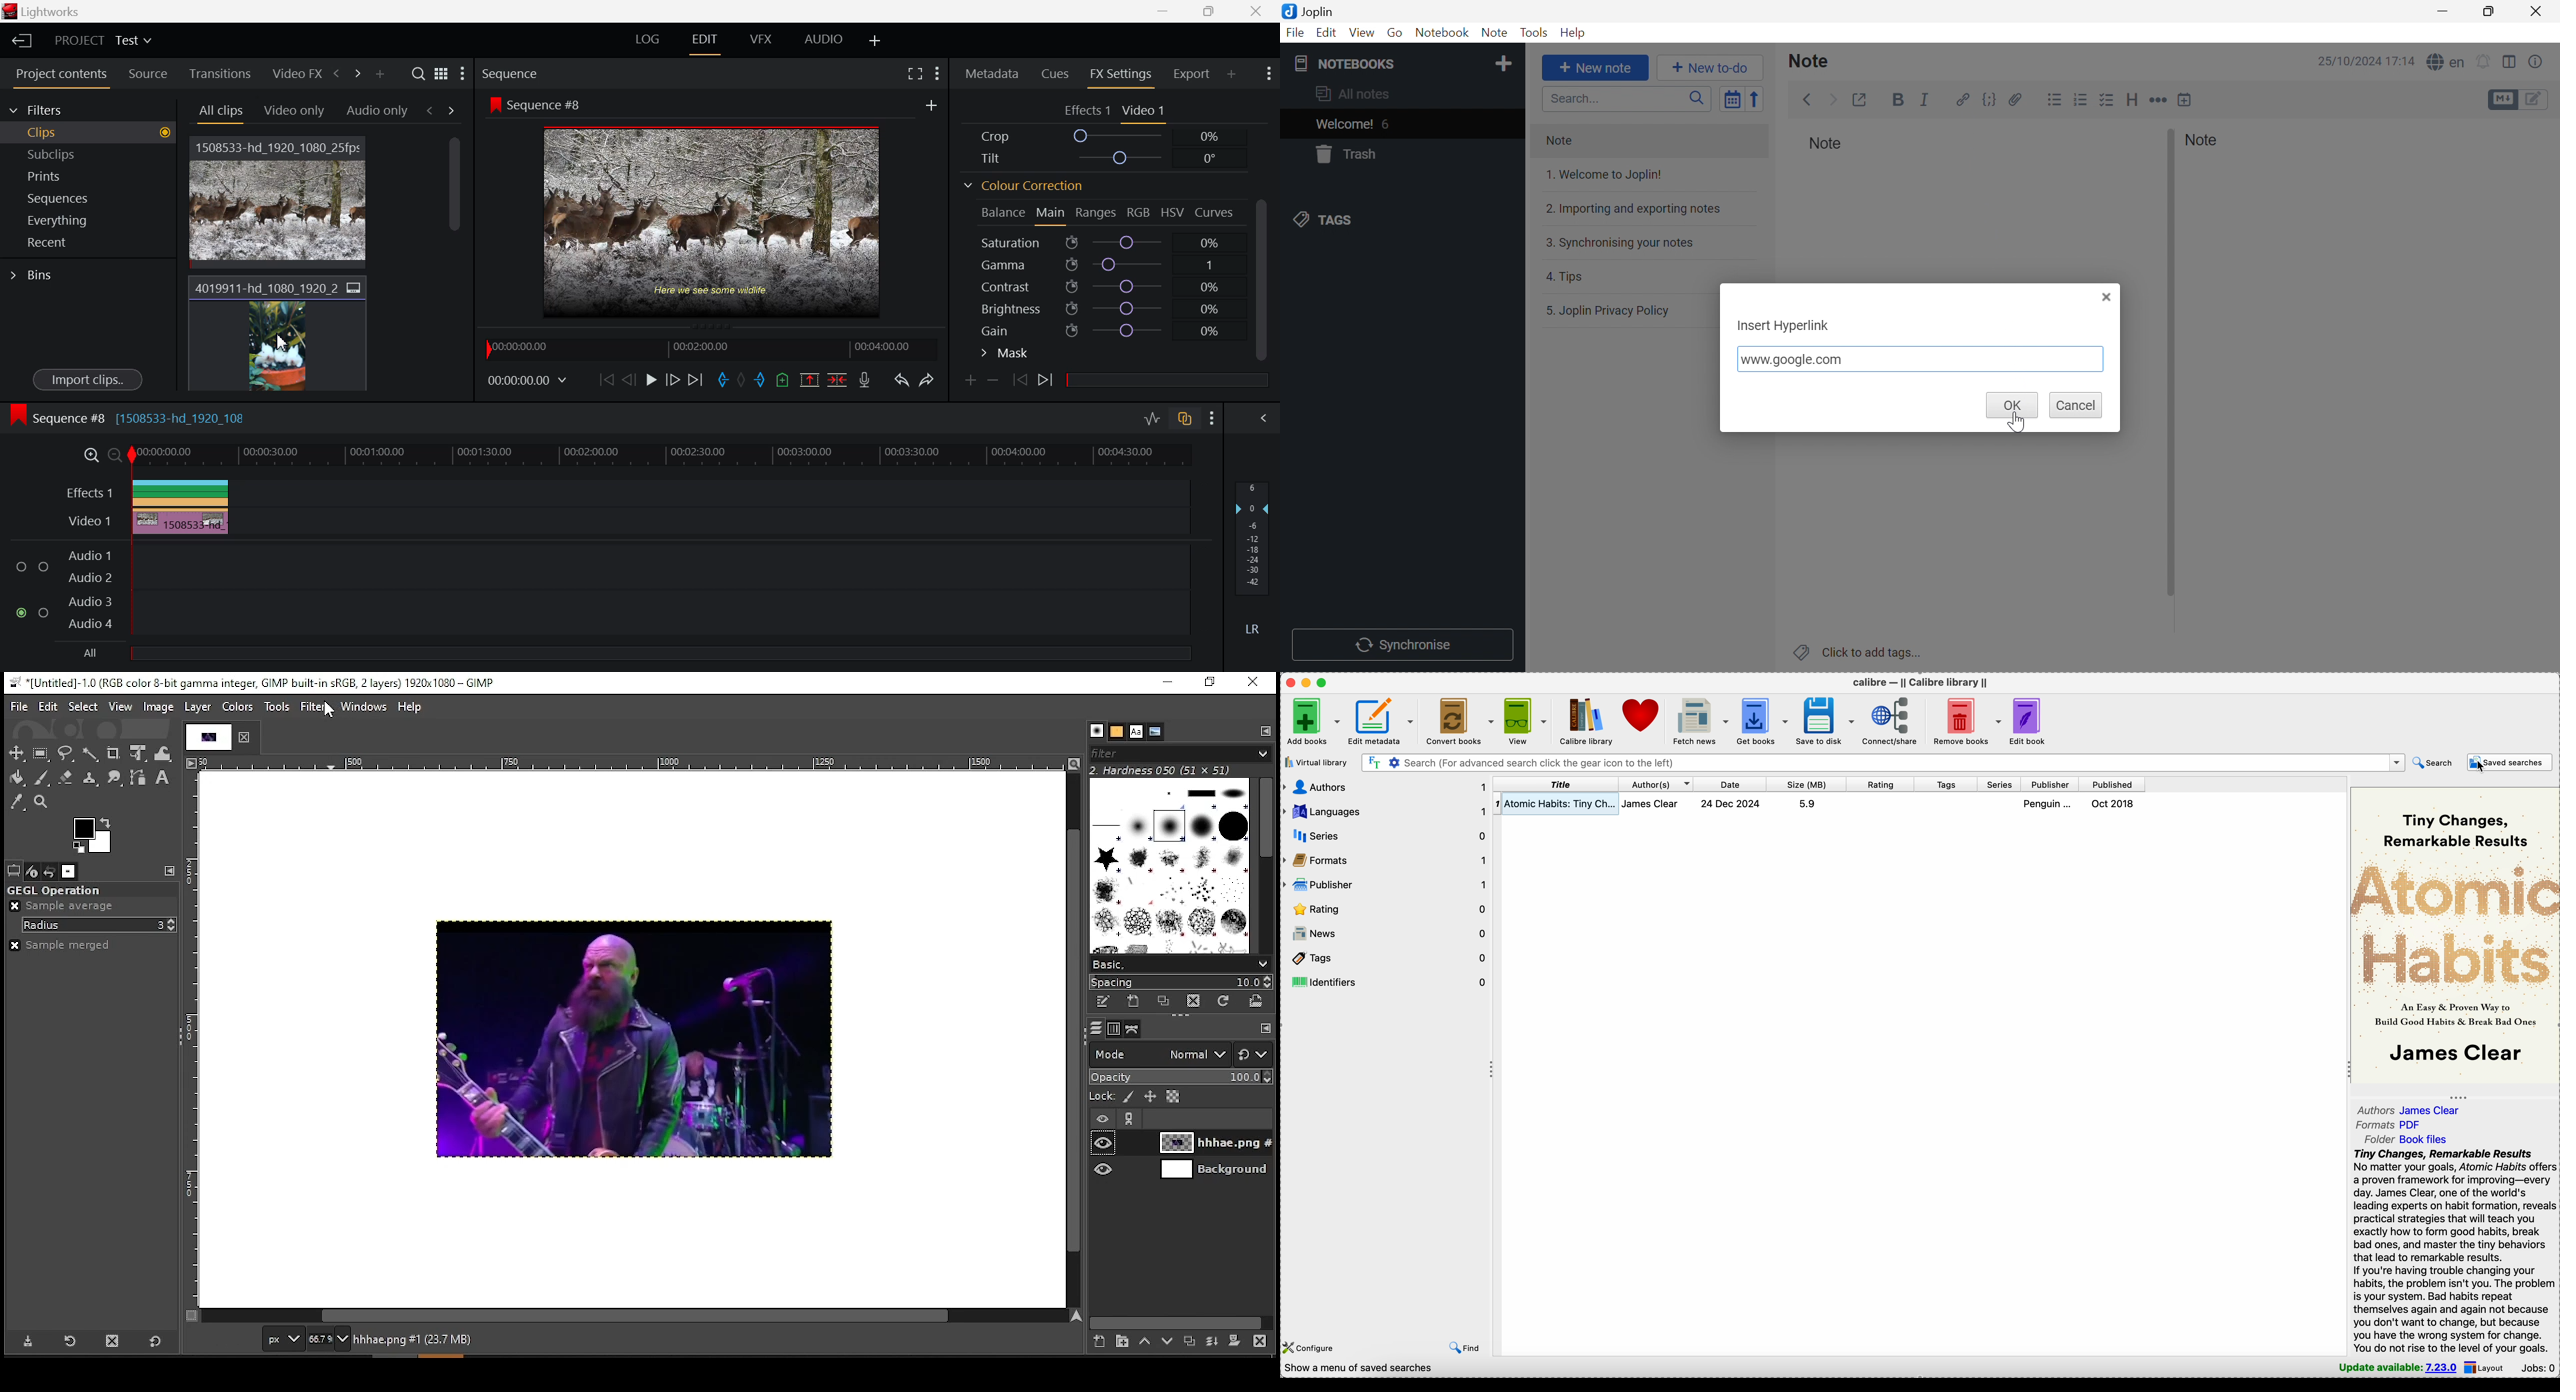 The image size is (2576, 1400). Describe the element at coordinates (1645, 242) in the screenshot. I see `3. Synchronising your notes` at that location.